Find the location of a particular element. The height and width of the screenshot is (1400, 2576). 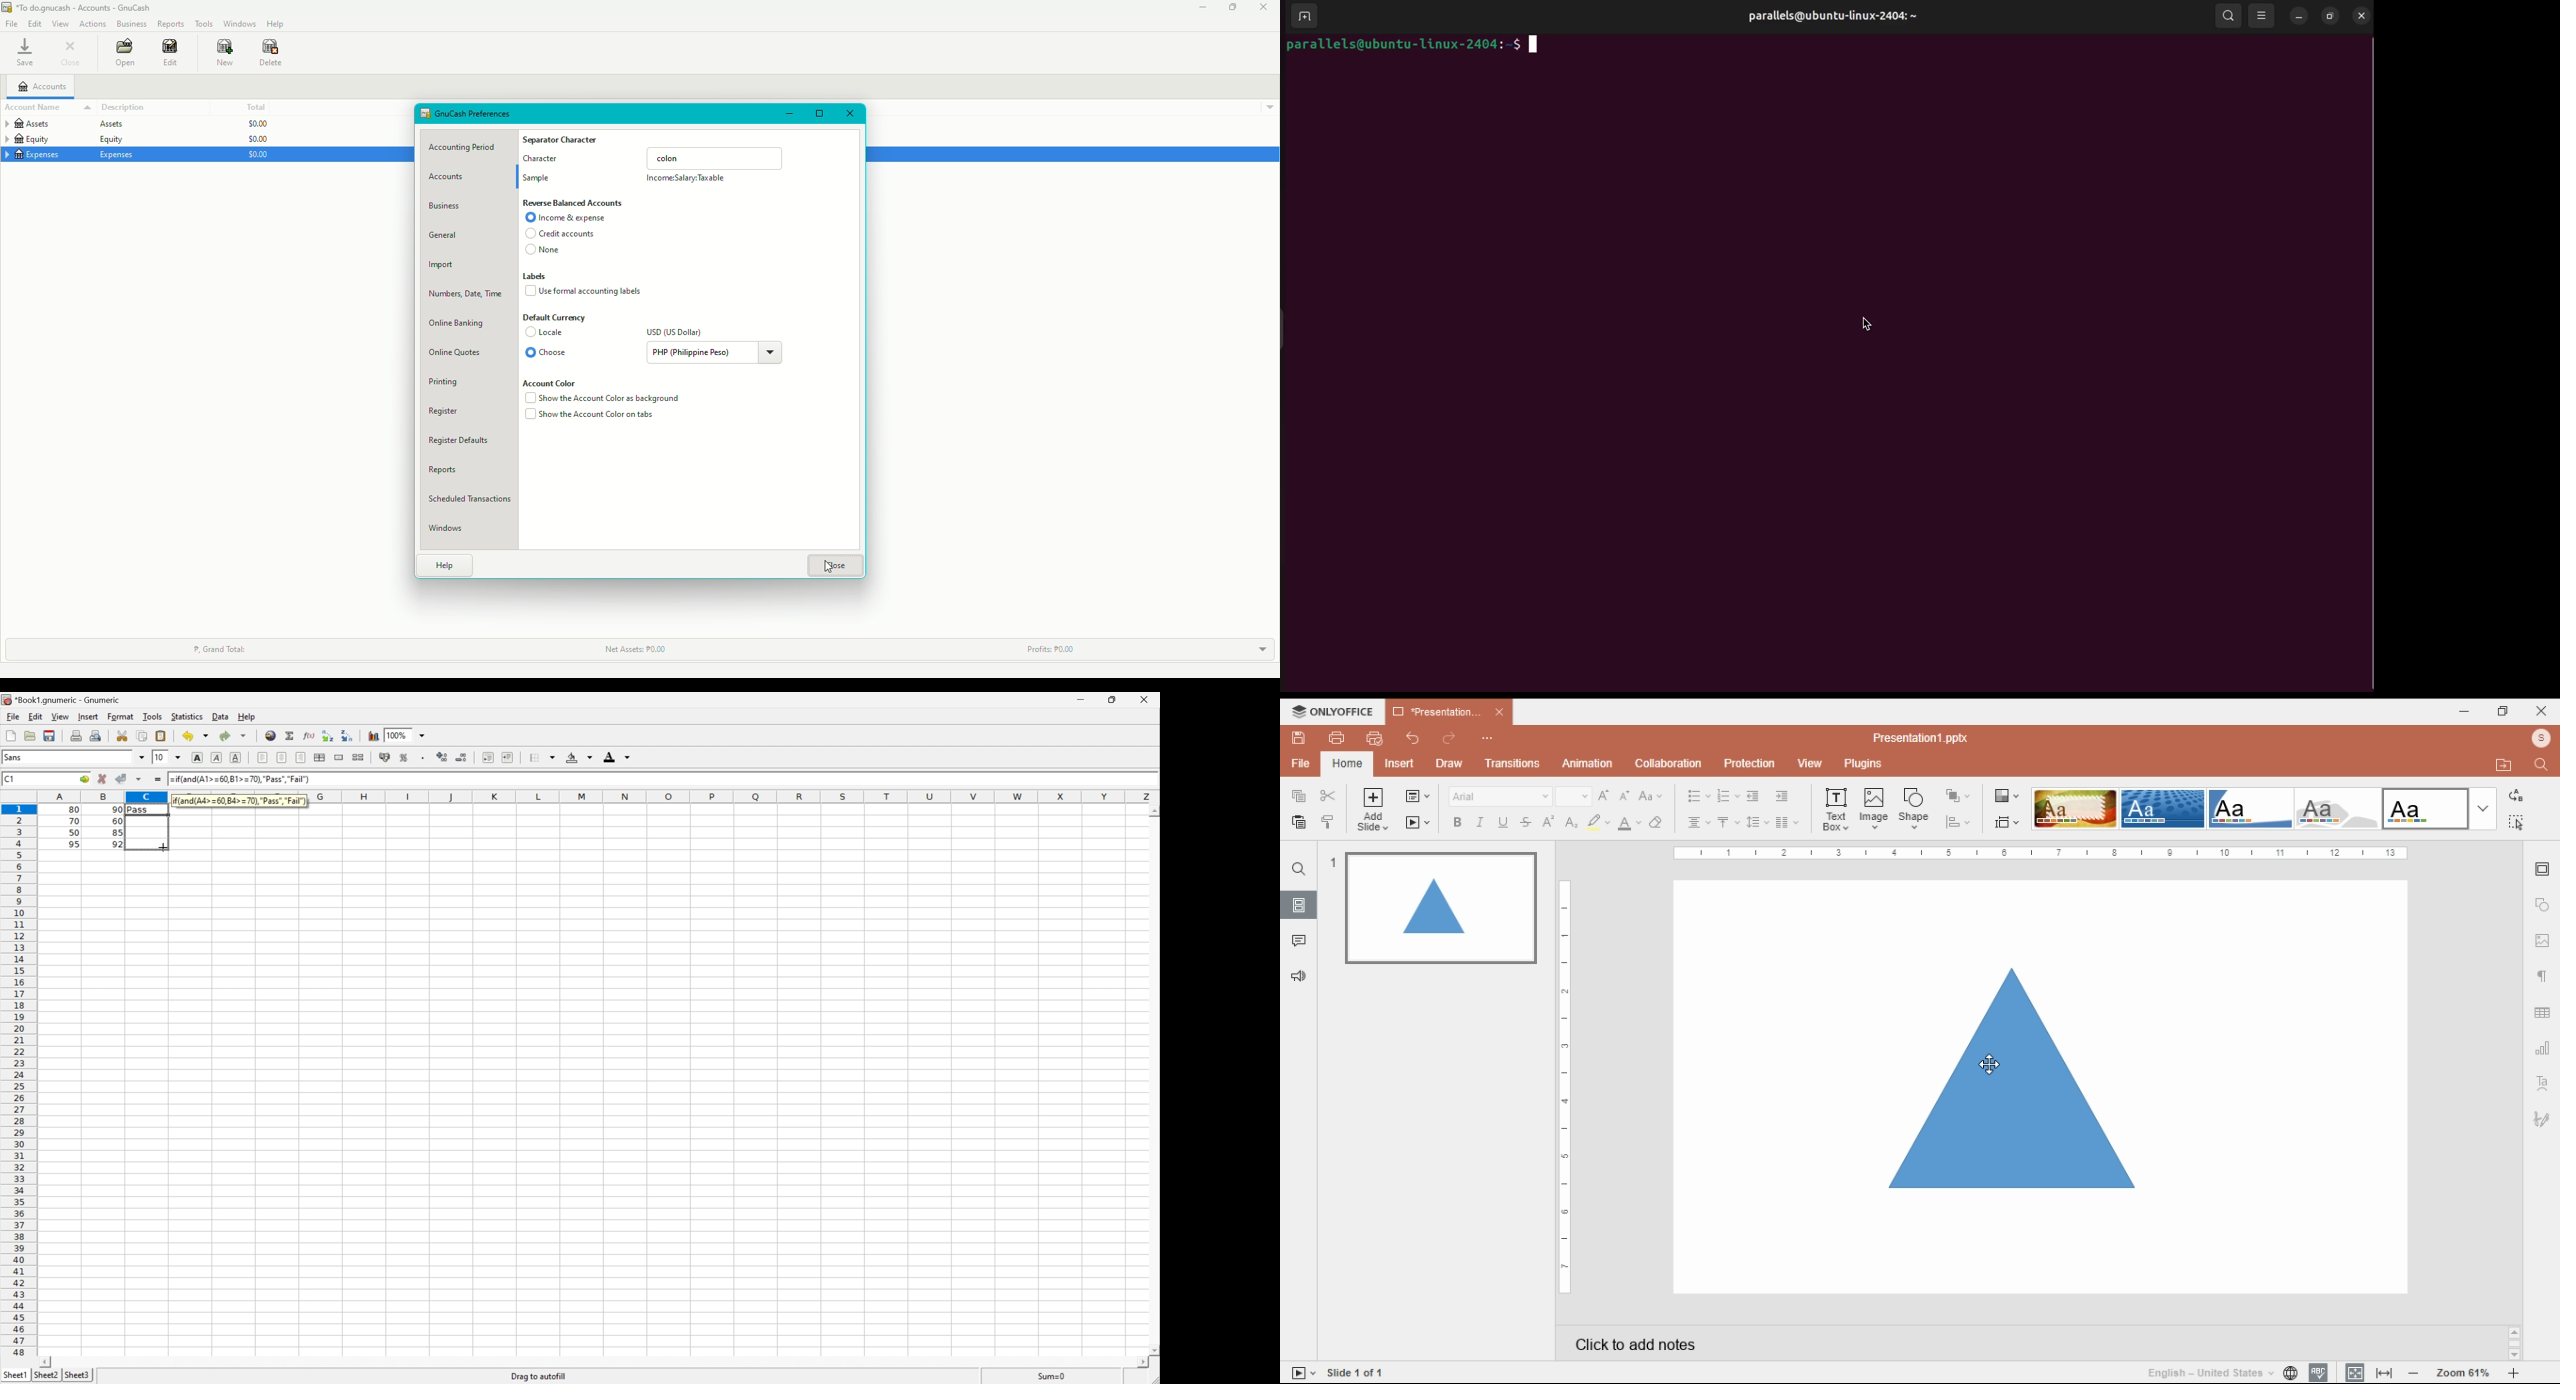

image setting is located at coordinates (2543, 941).